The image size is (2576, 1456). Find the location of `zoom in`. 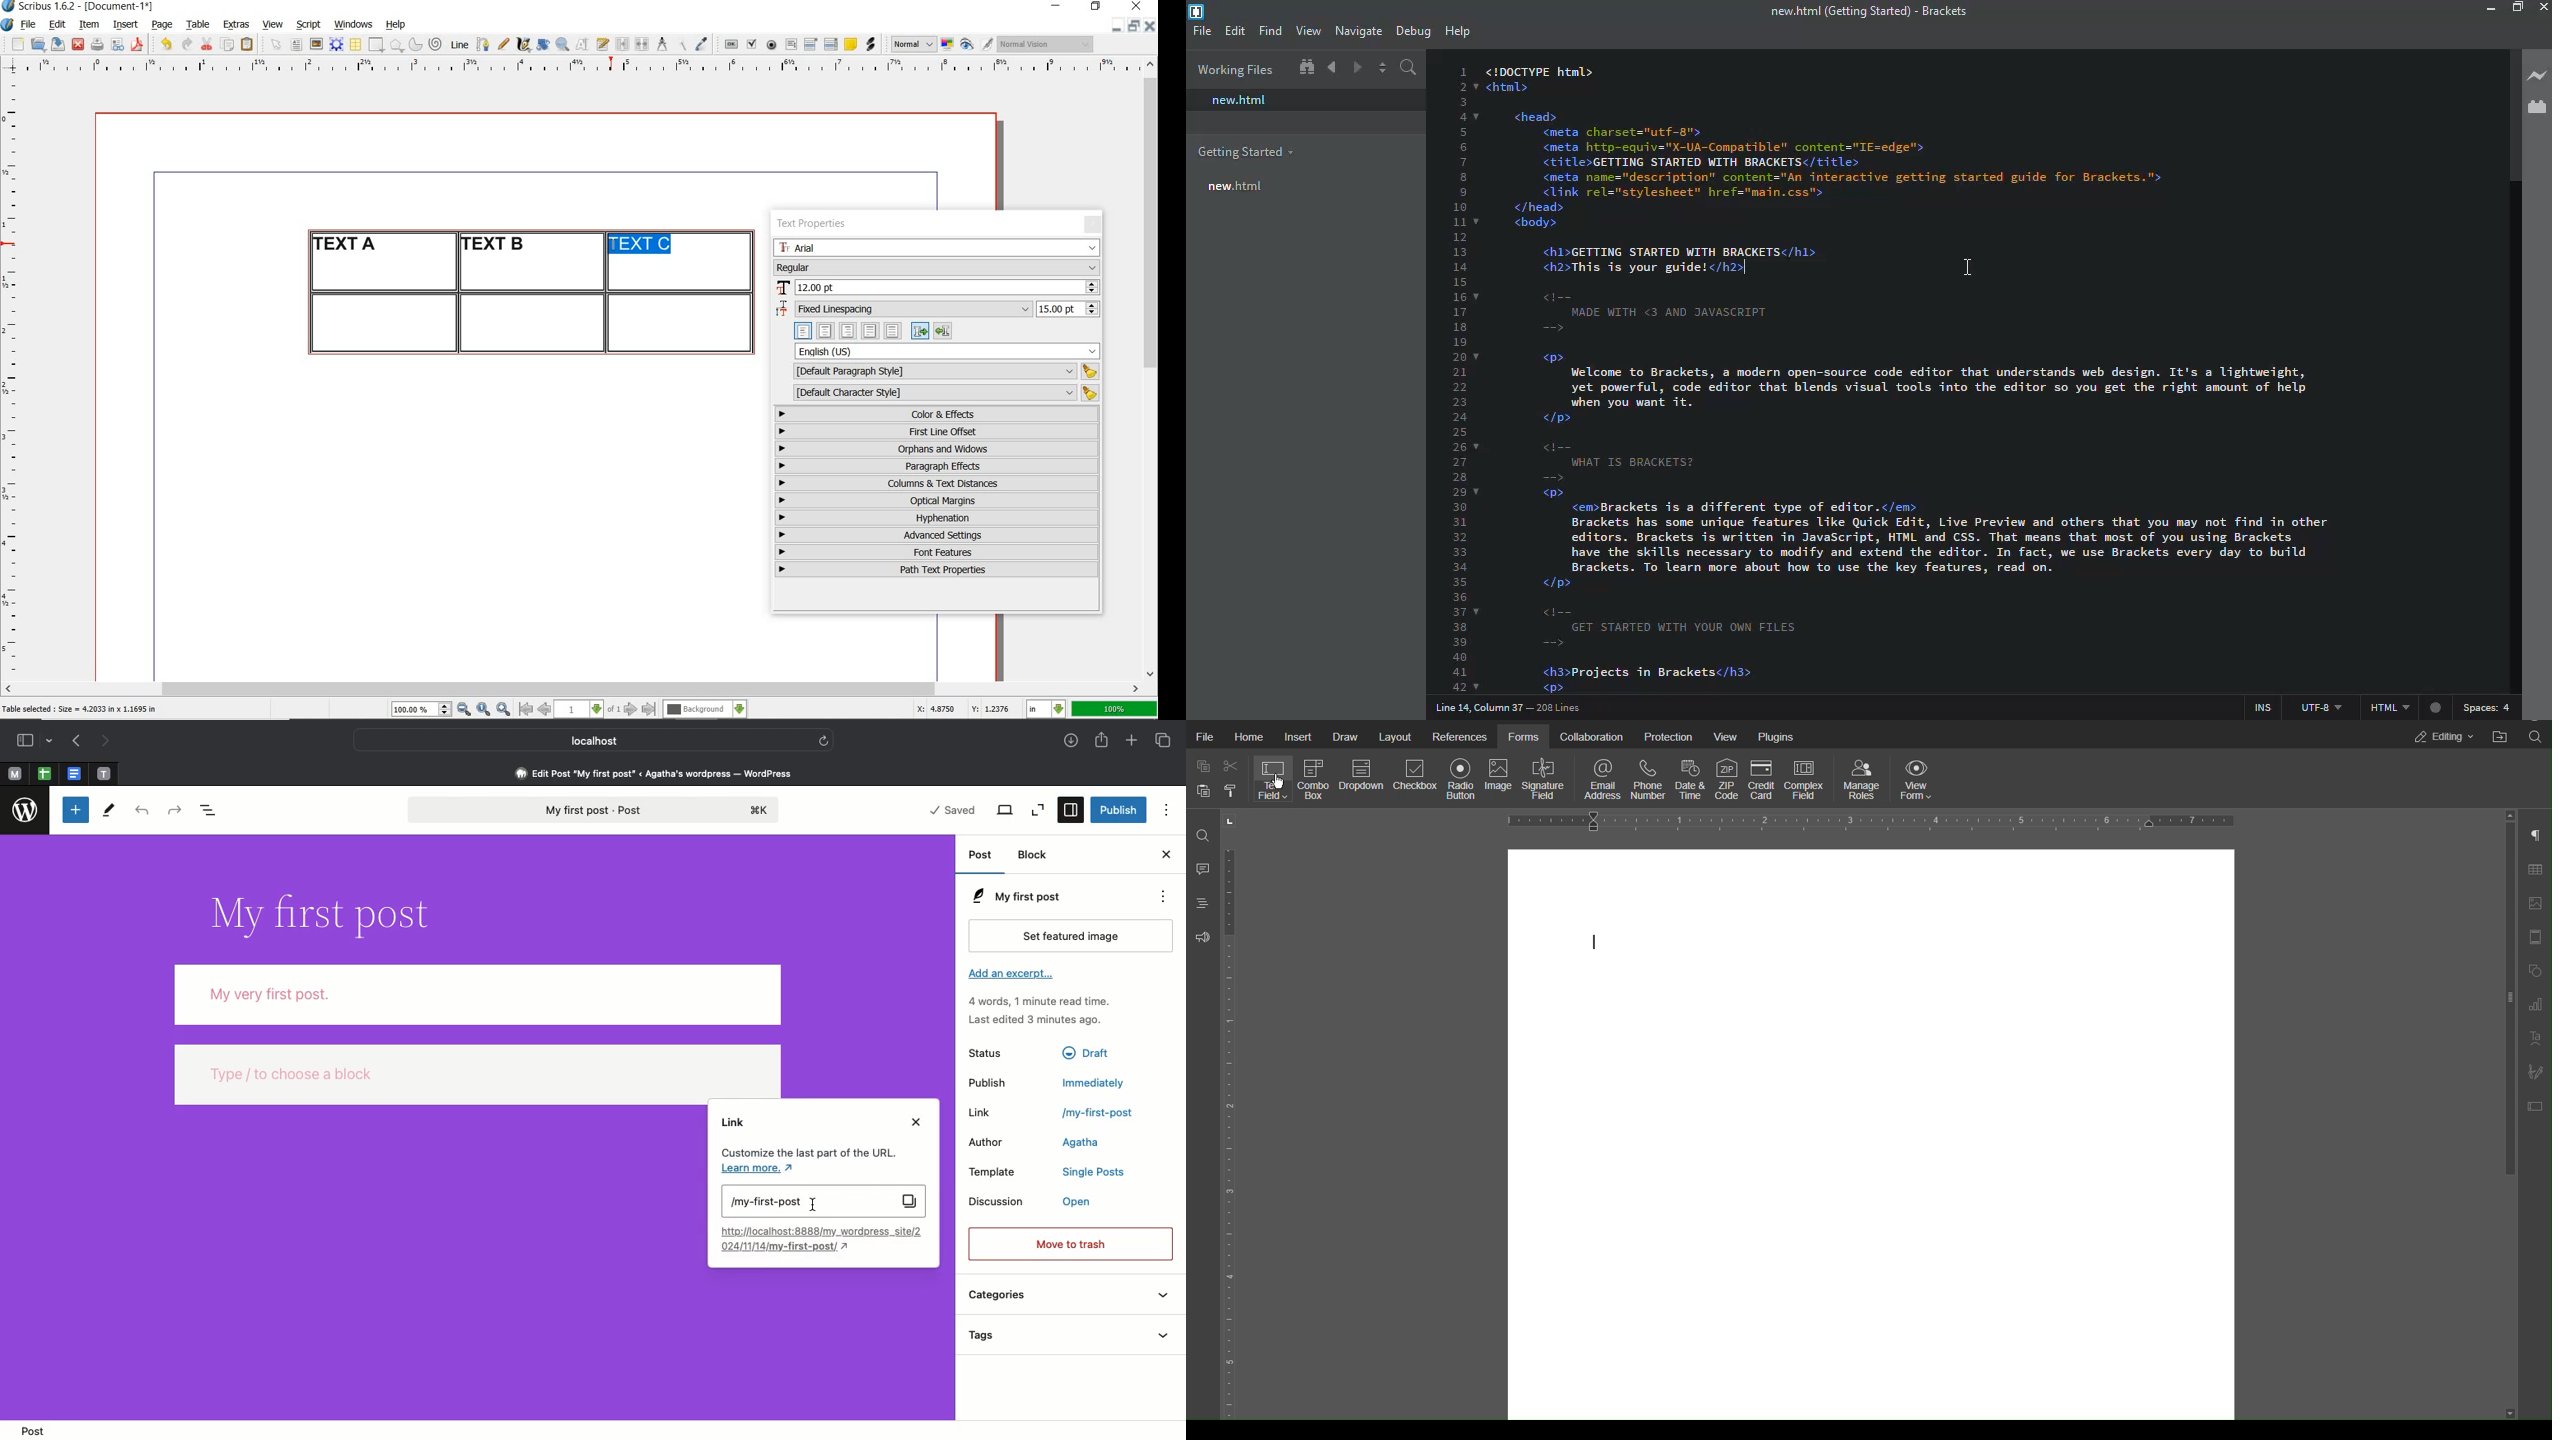

zoom in is located at coordinates (504, 710).